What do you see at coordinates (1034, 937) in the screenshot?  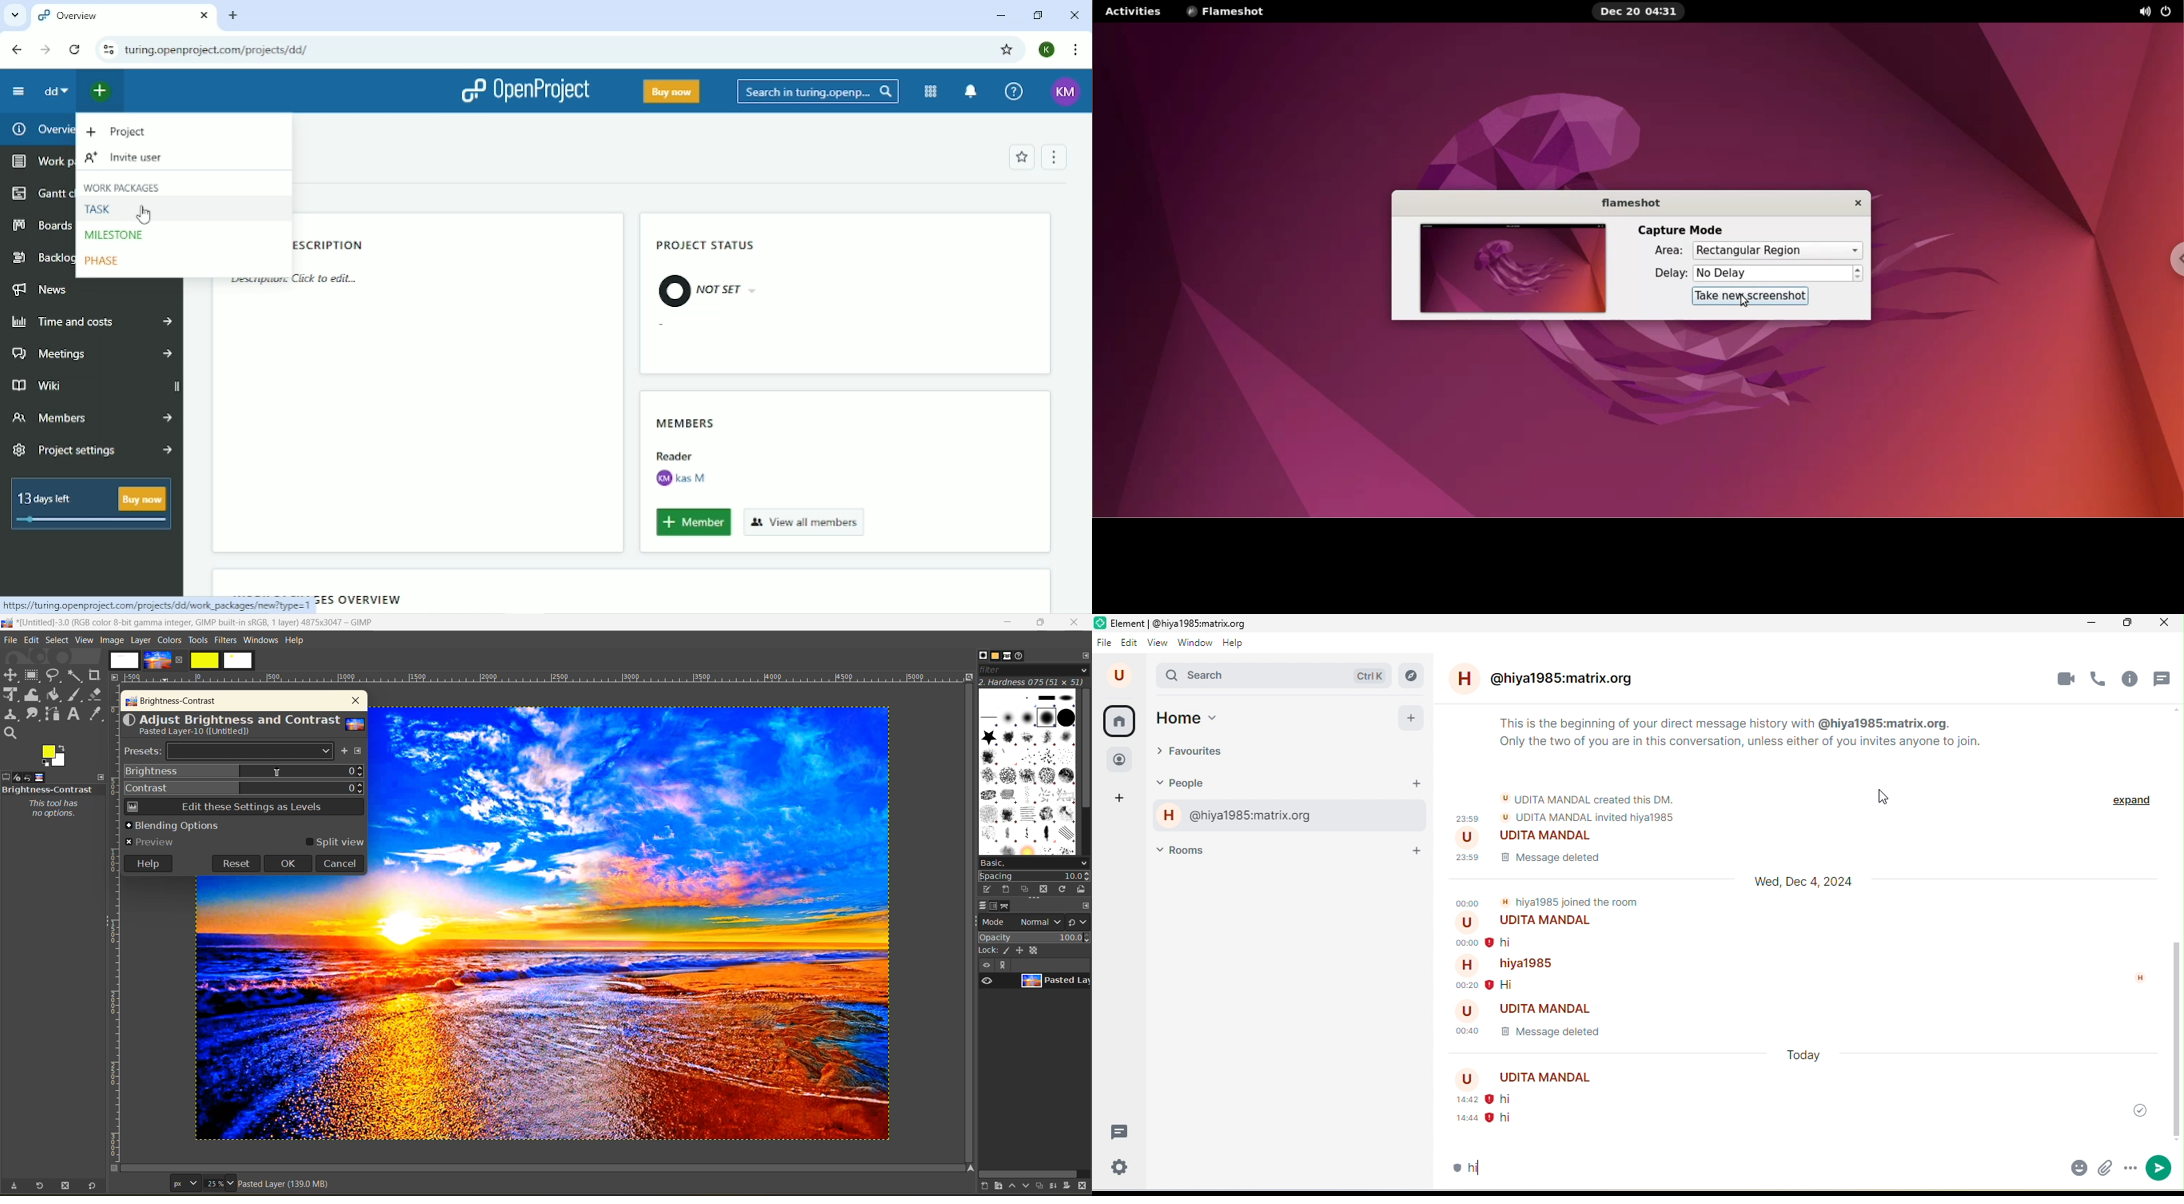 I see `opacity` at bounding box center [1034, 937].